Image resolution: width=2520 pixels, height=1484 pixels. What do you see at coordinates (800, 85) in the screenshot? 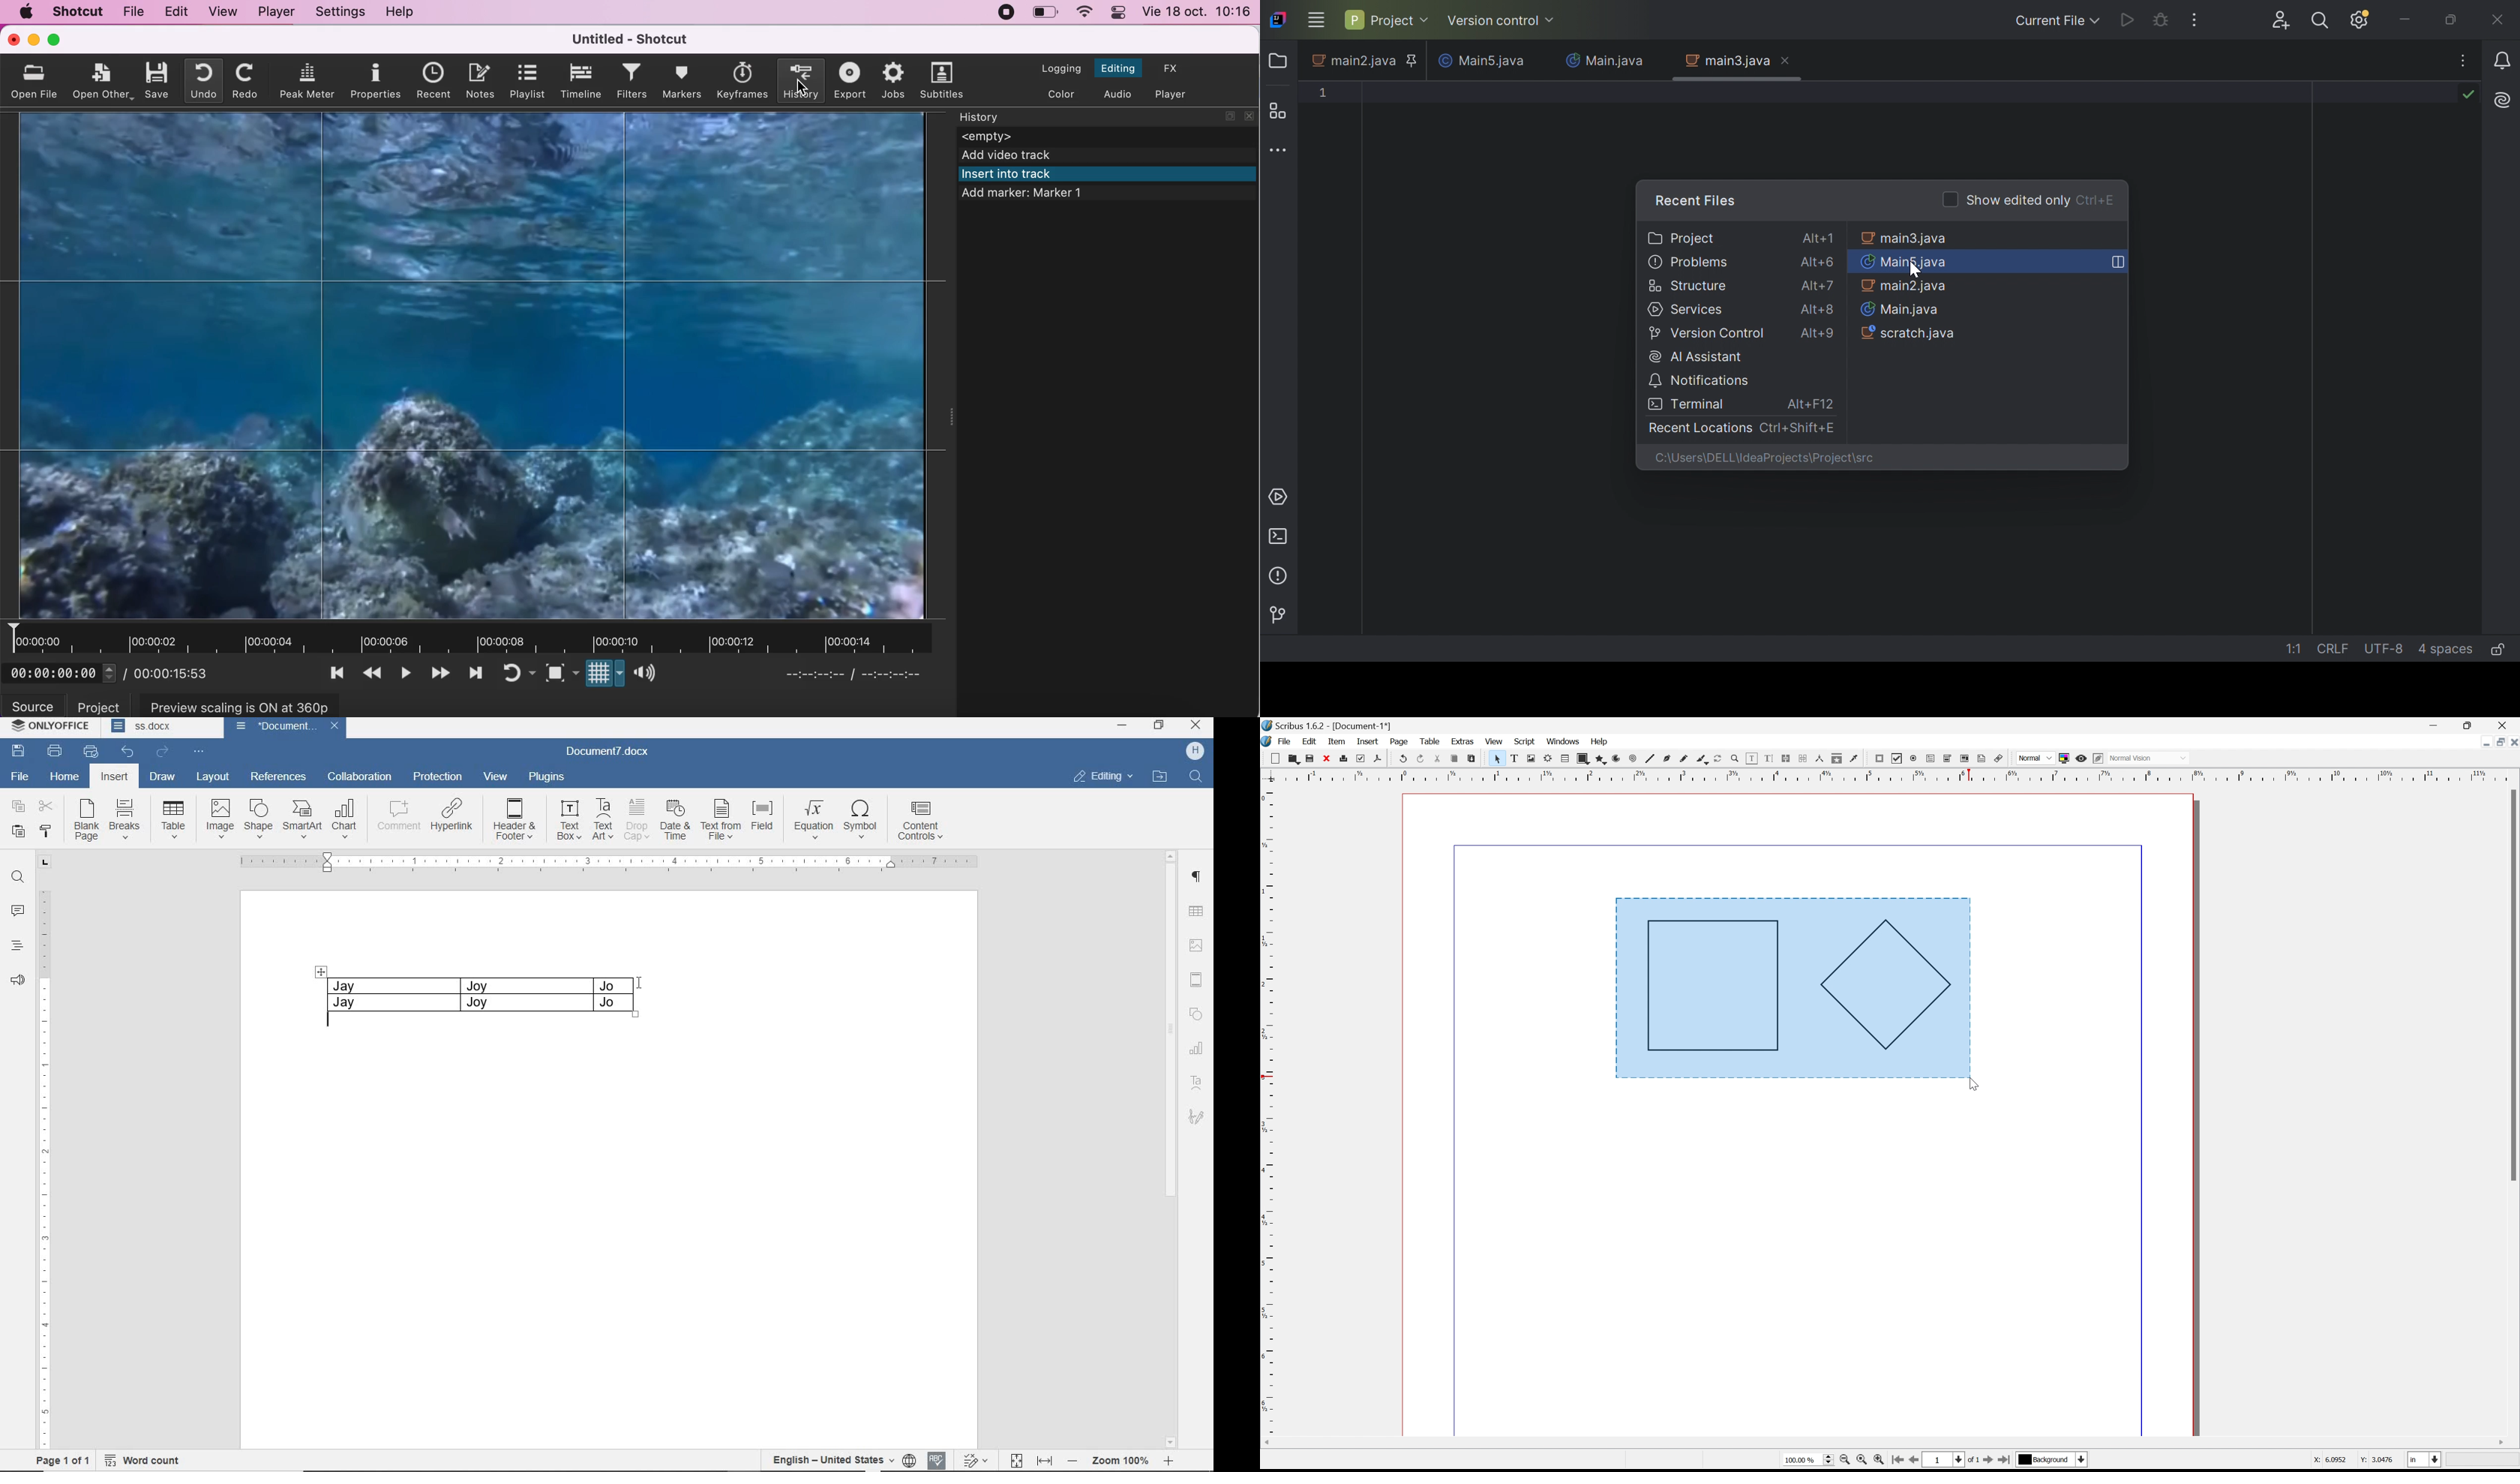
I see `cursor` at bounding box center [800, 85].